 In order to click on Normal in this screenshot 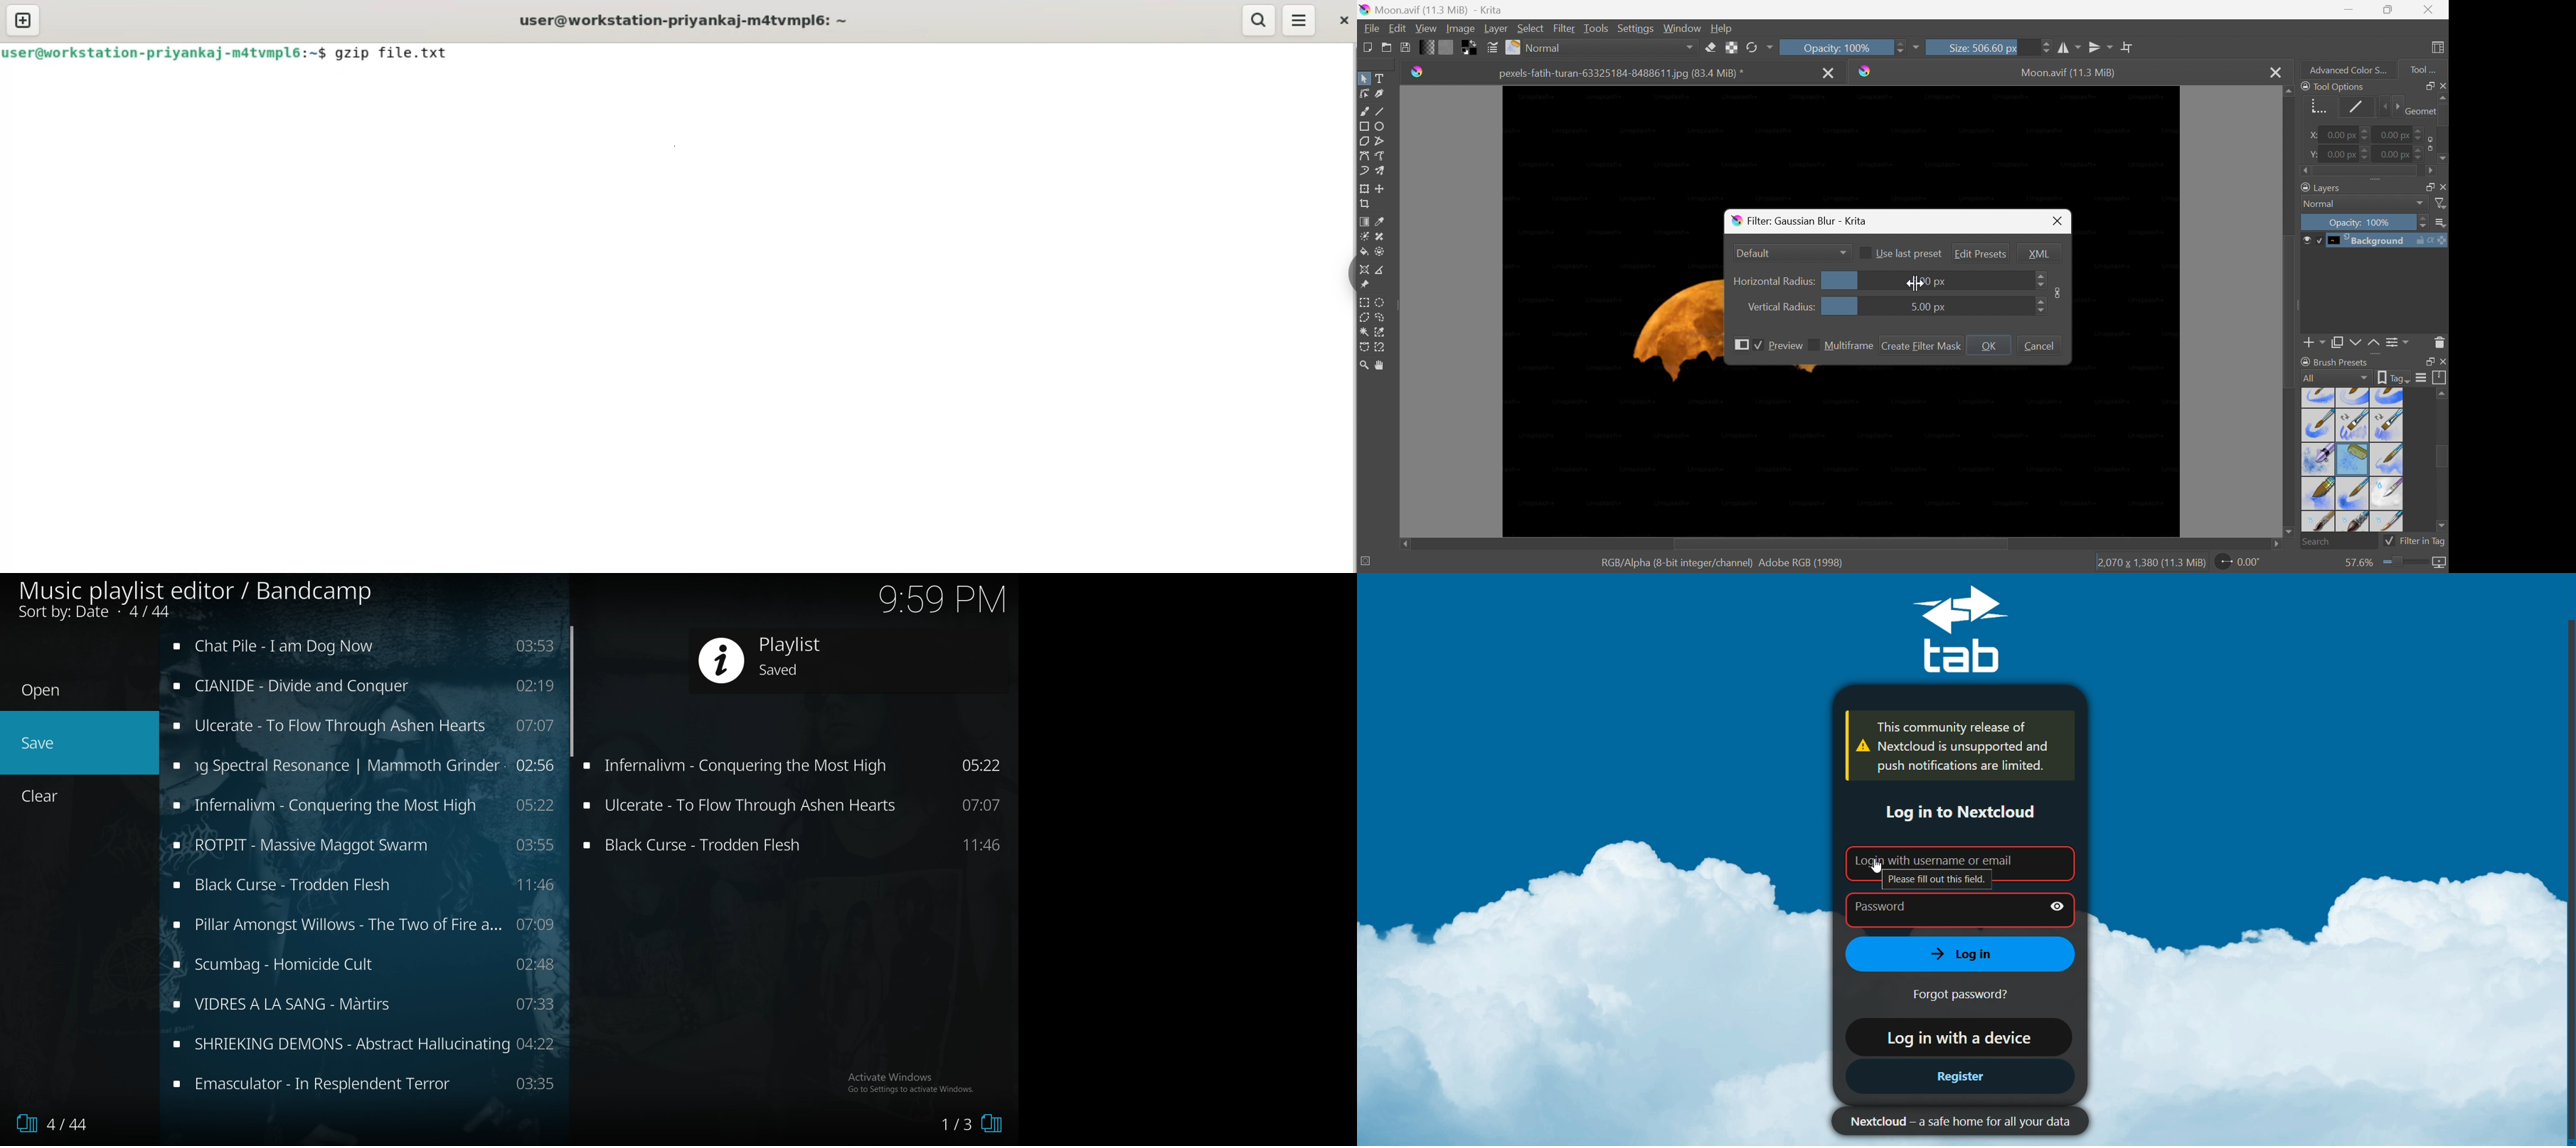, I will do `click(2364, 204)`.